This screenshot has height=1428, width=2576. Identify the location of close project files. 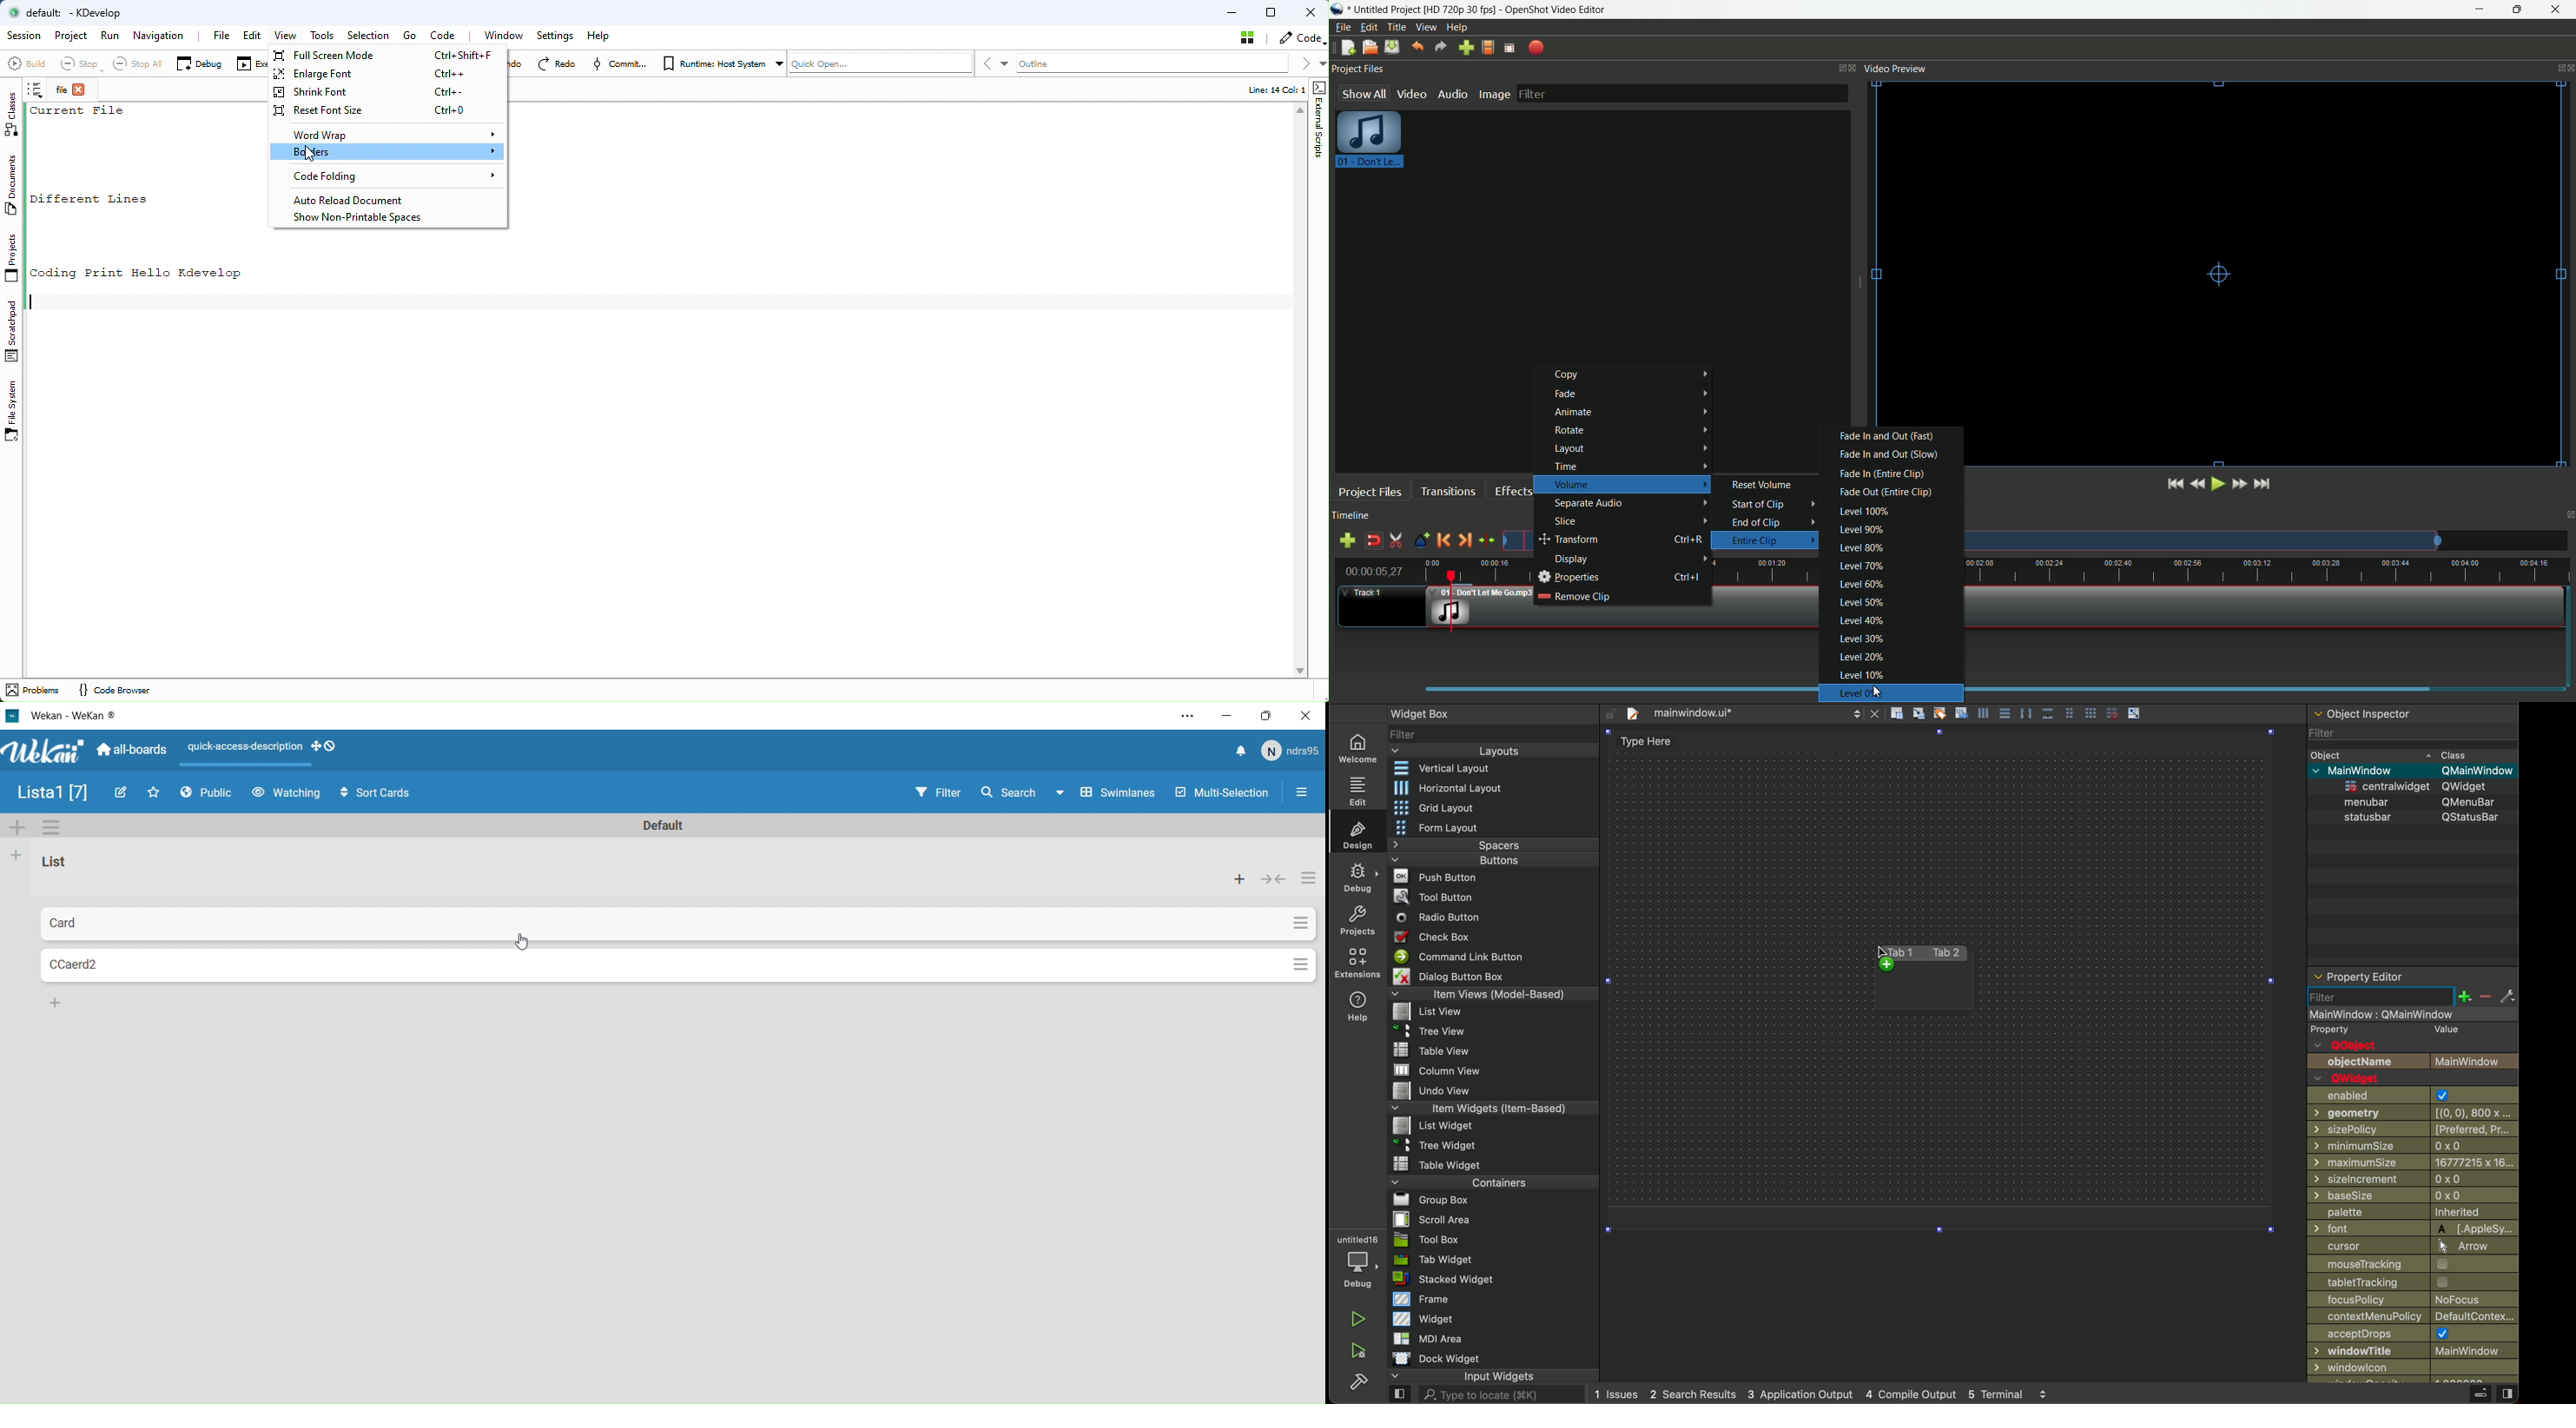
(1854, 67).